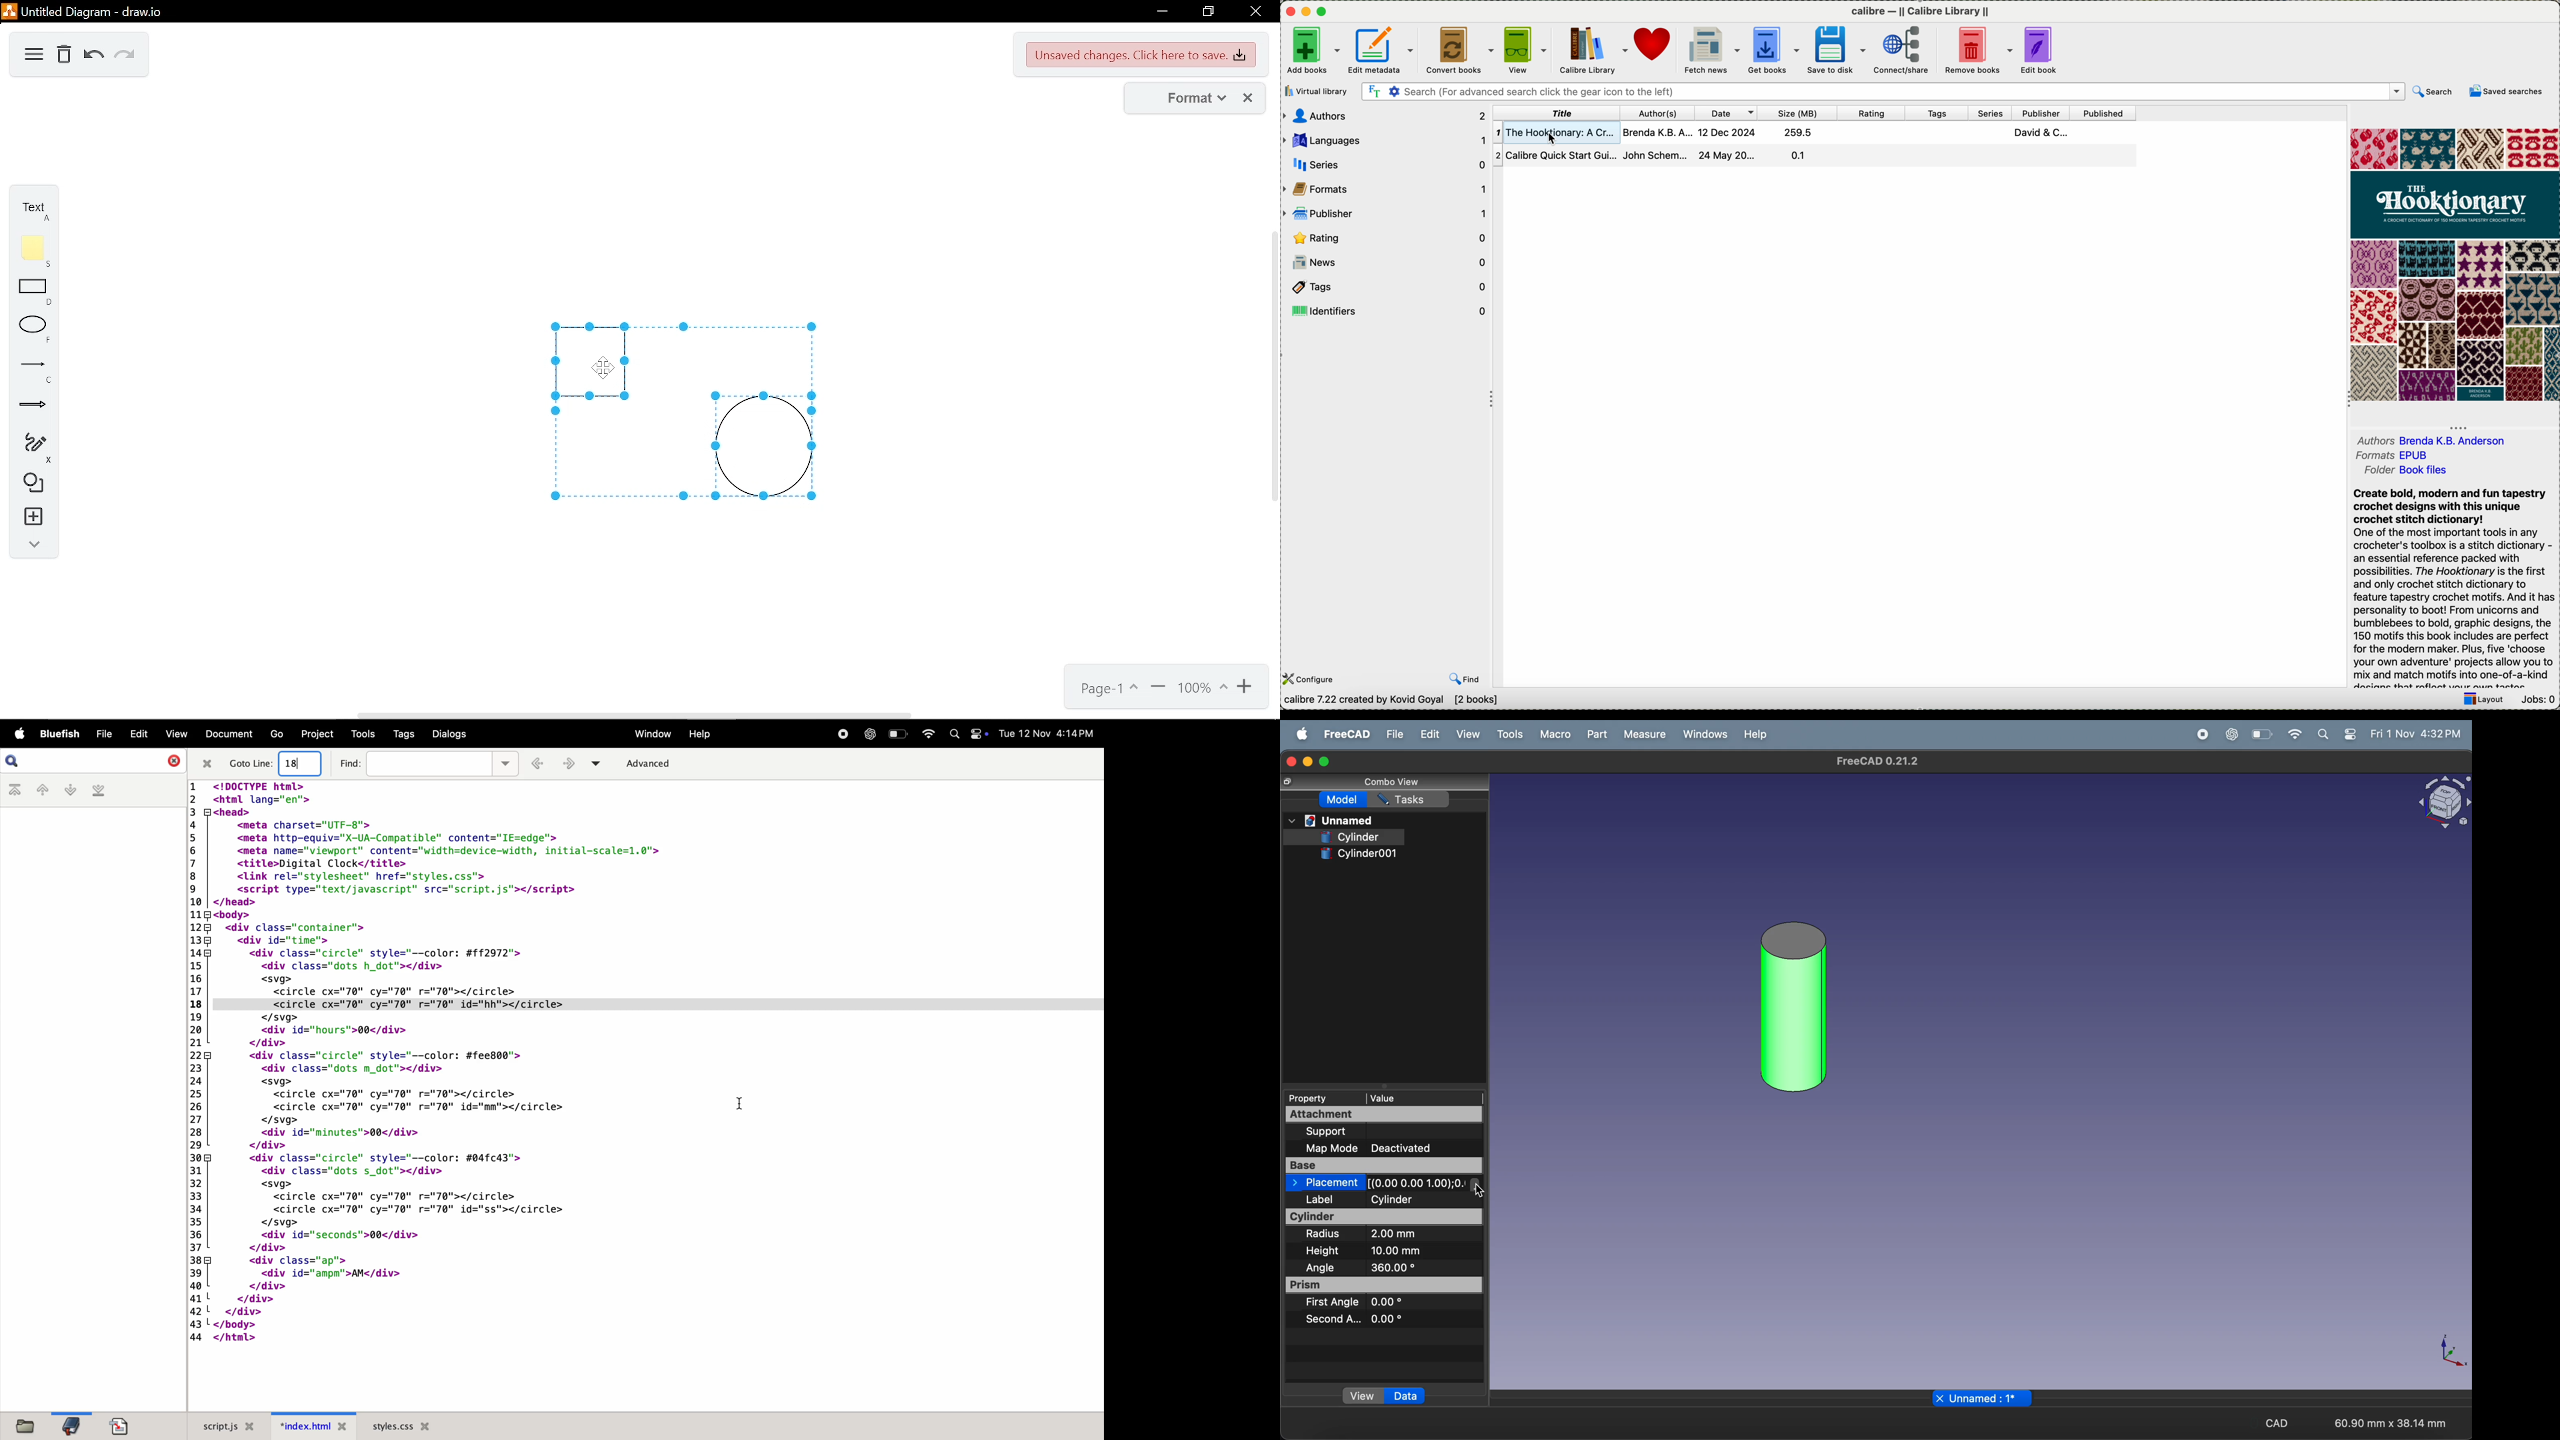  What do you see at coordinates (1256, 11) in the screenshot?
I see `close` at bounding box center [1256, 11].